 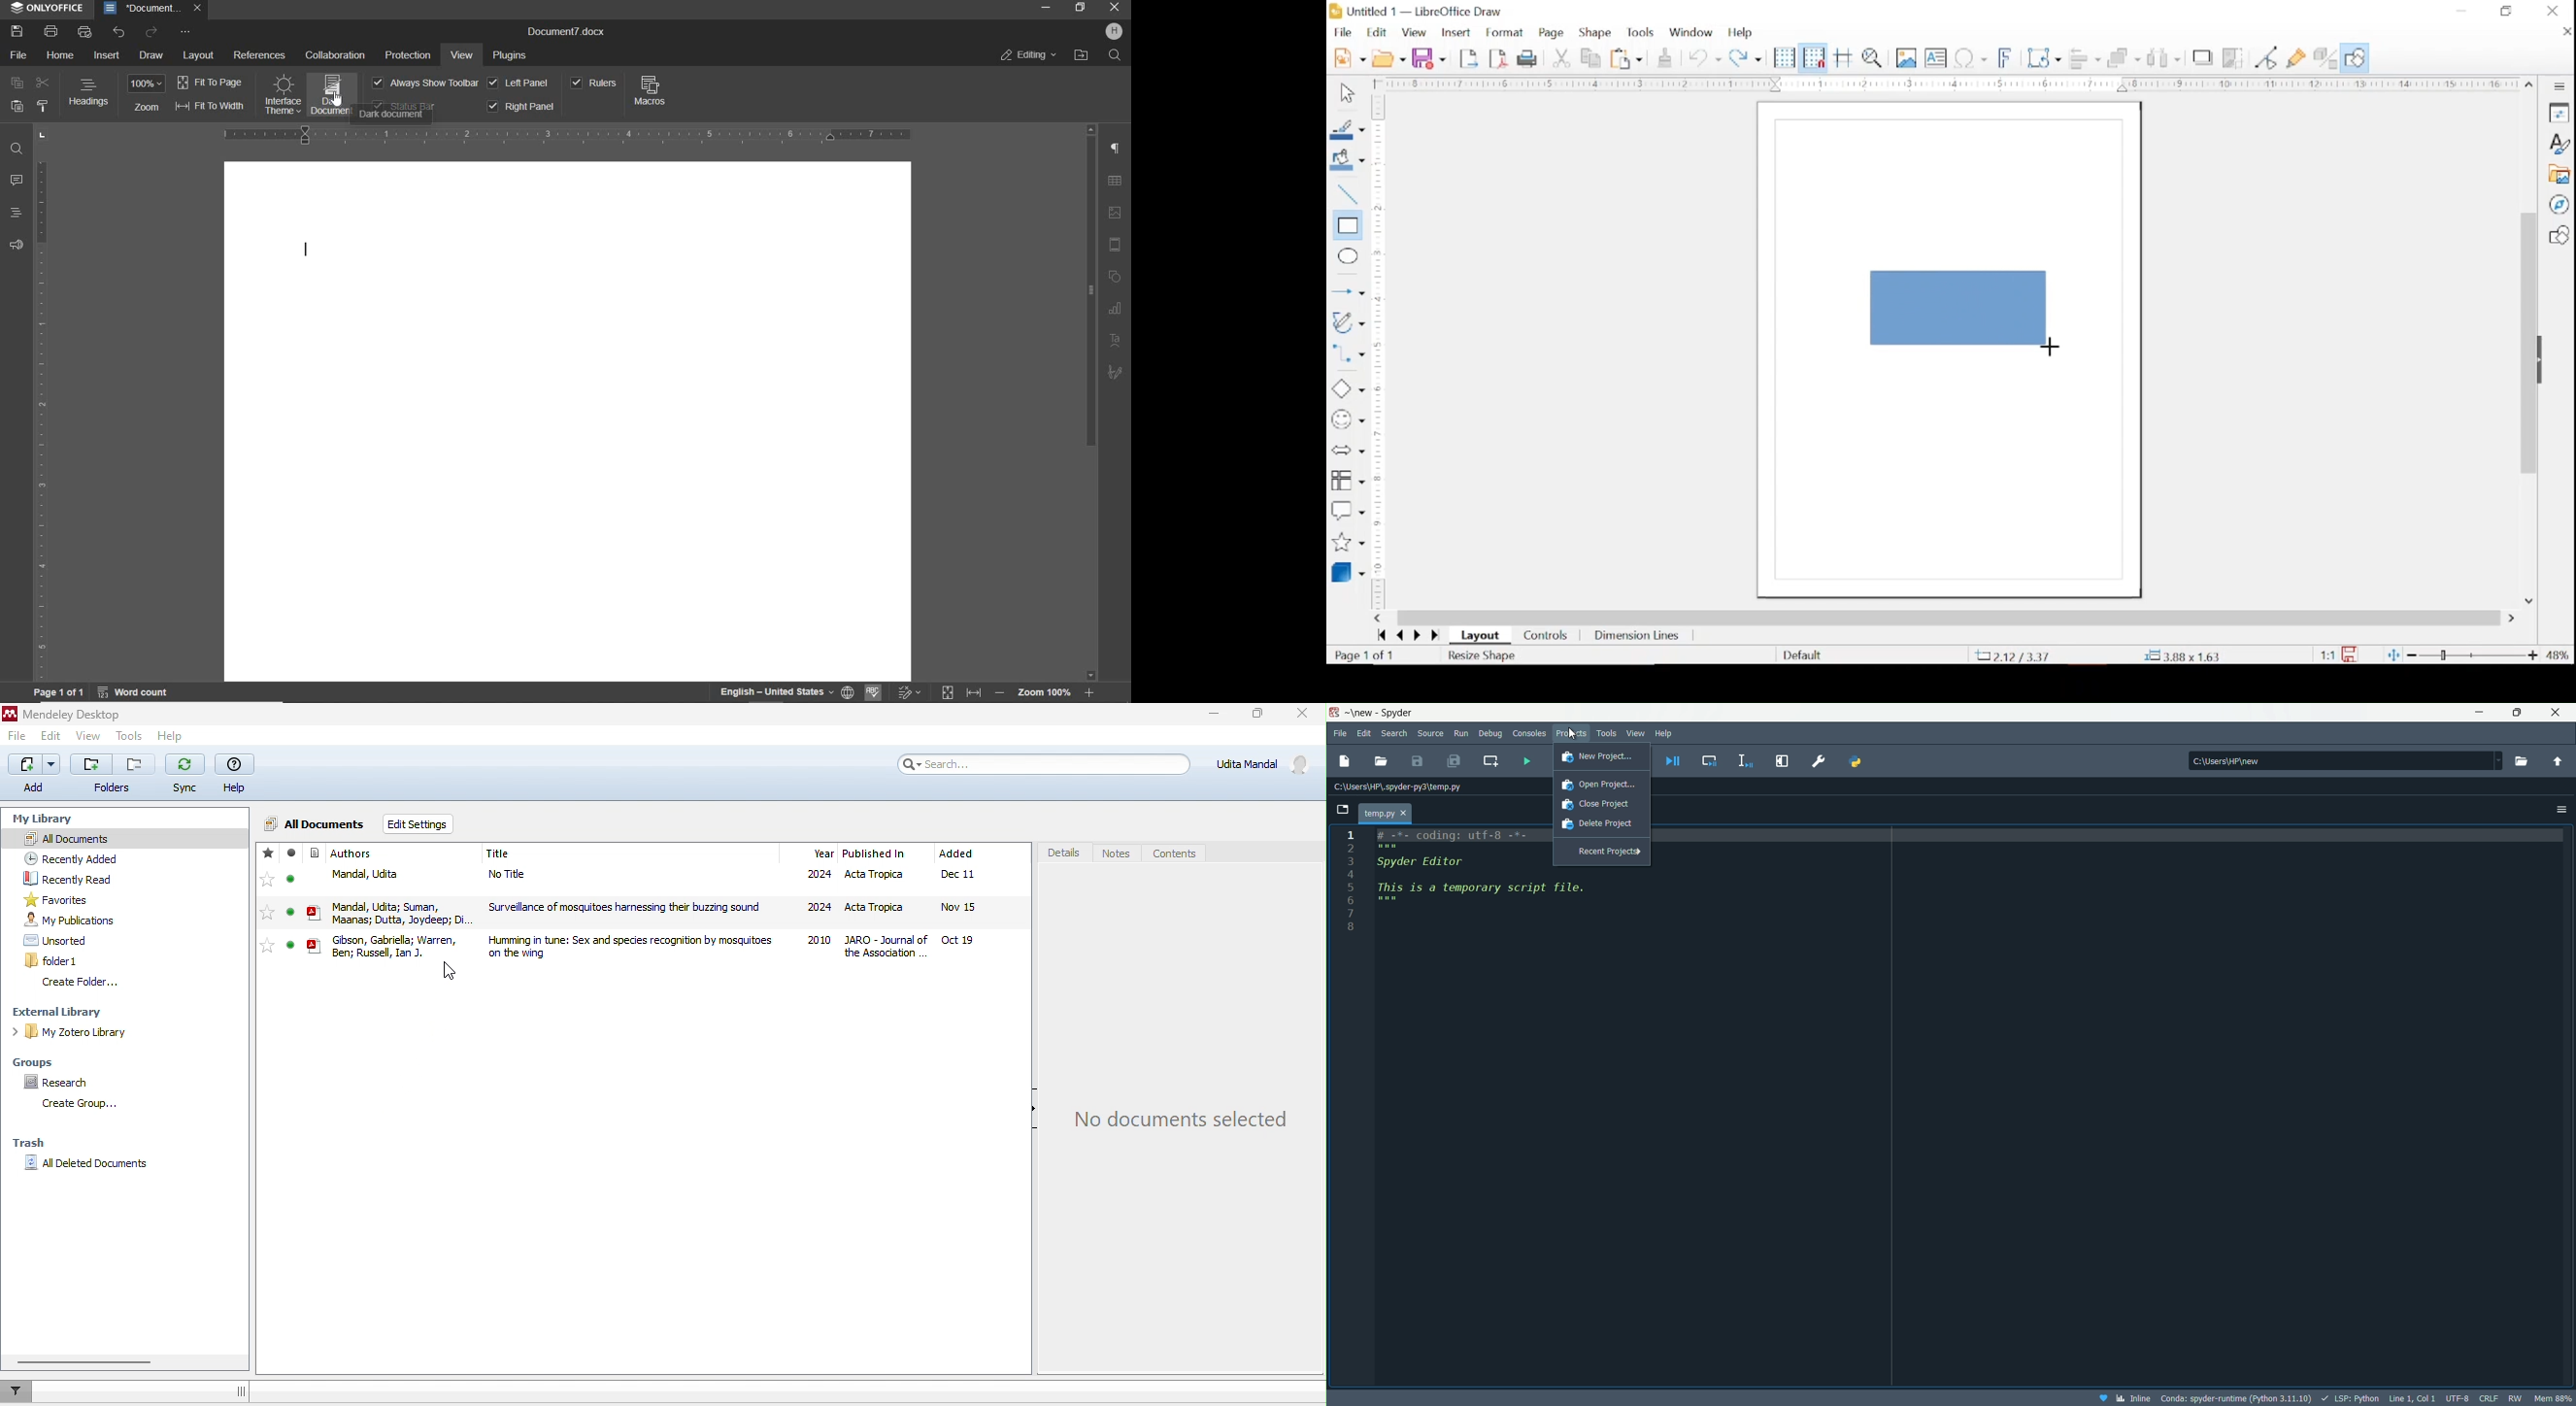 I want to click on transformations, so click(x=2046, y=58).